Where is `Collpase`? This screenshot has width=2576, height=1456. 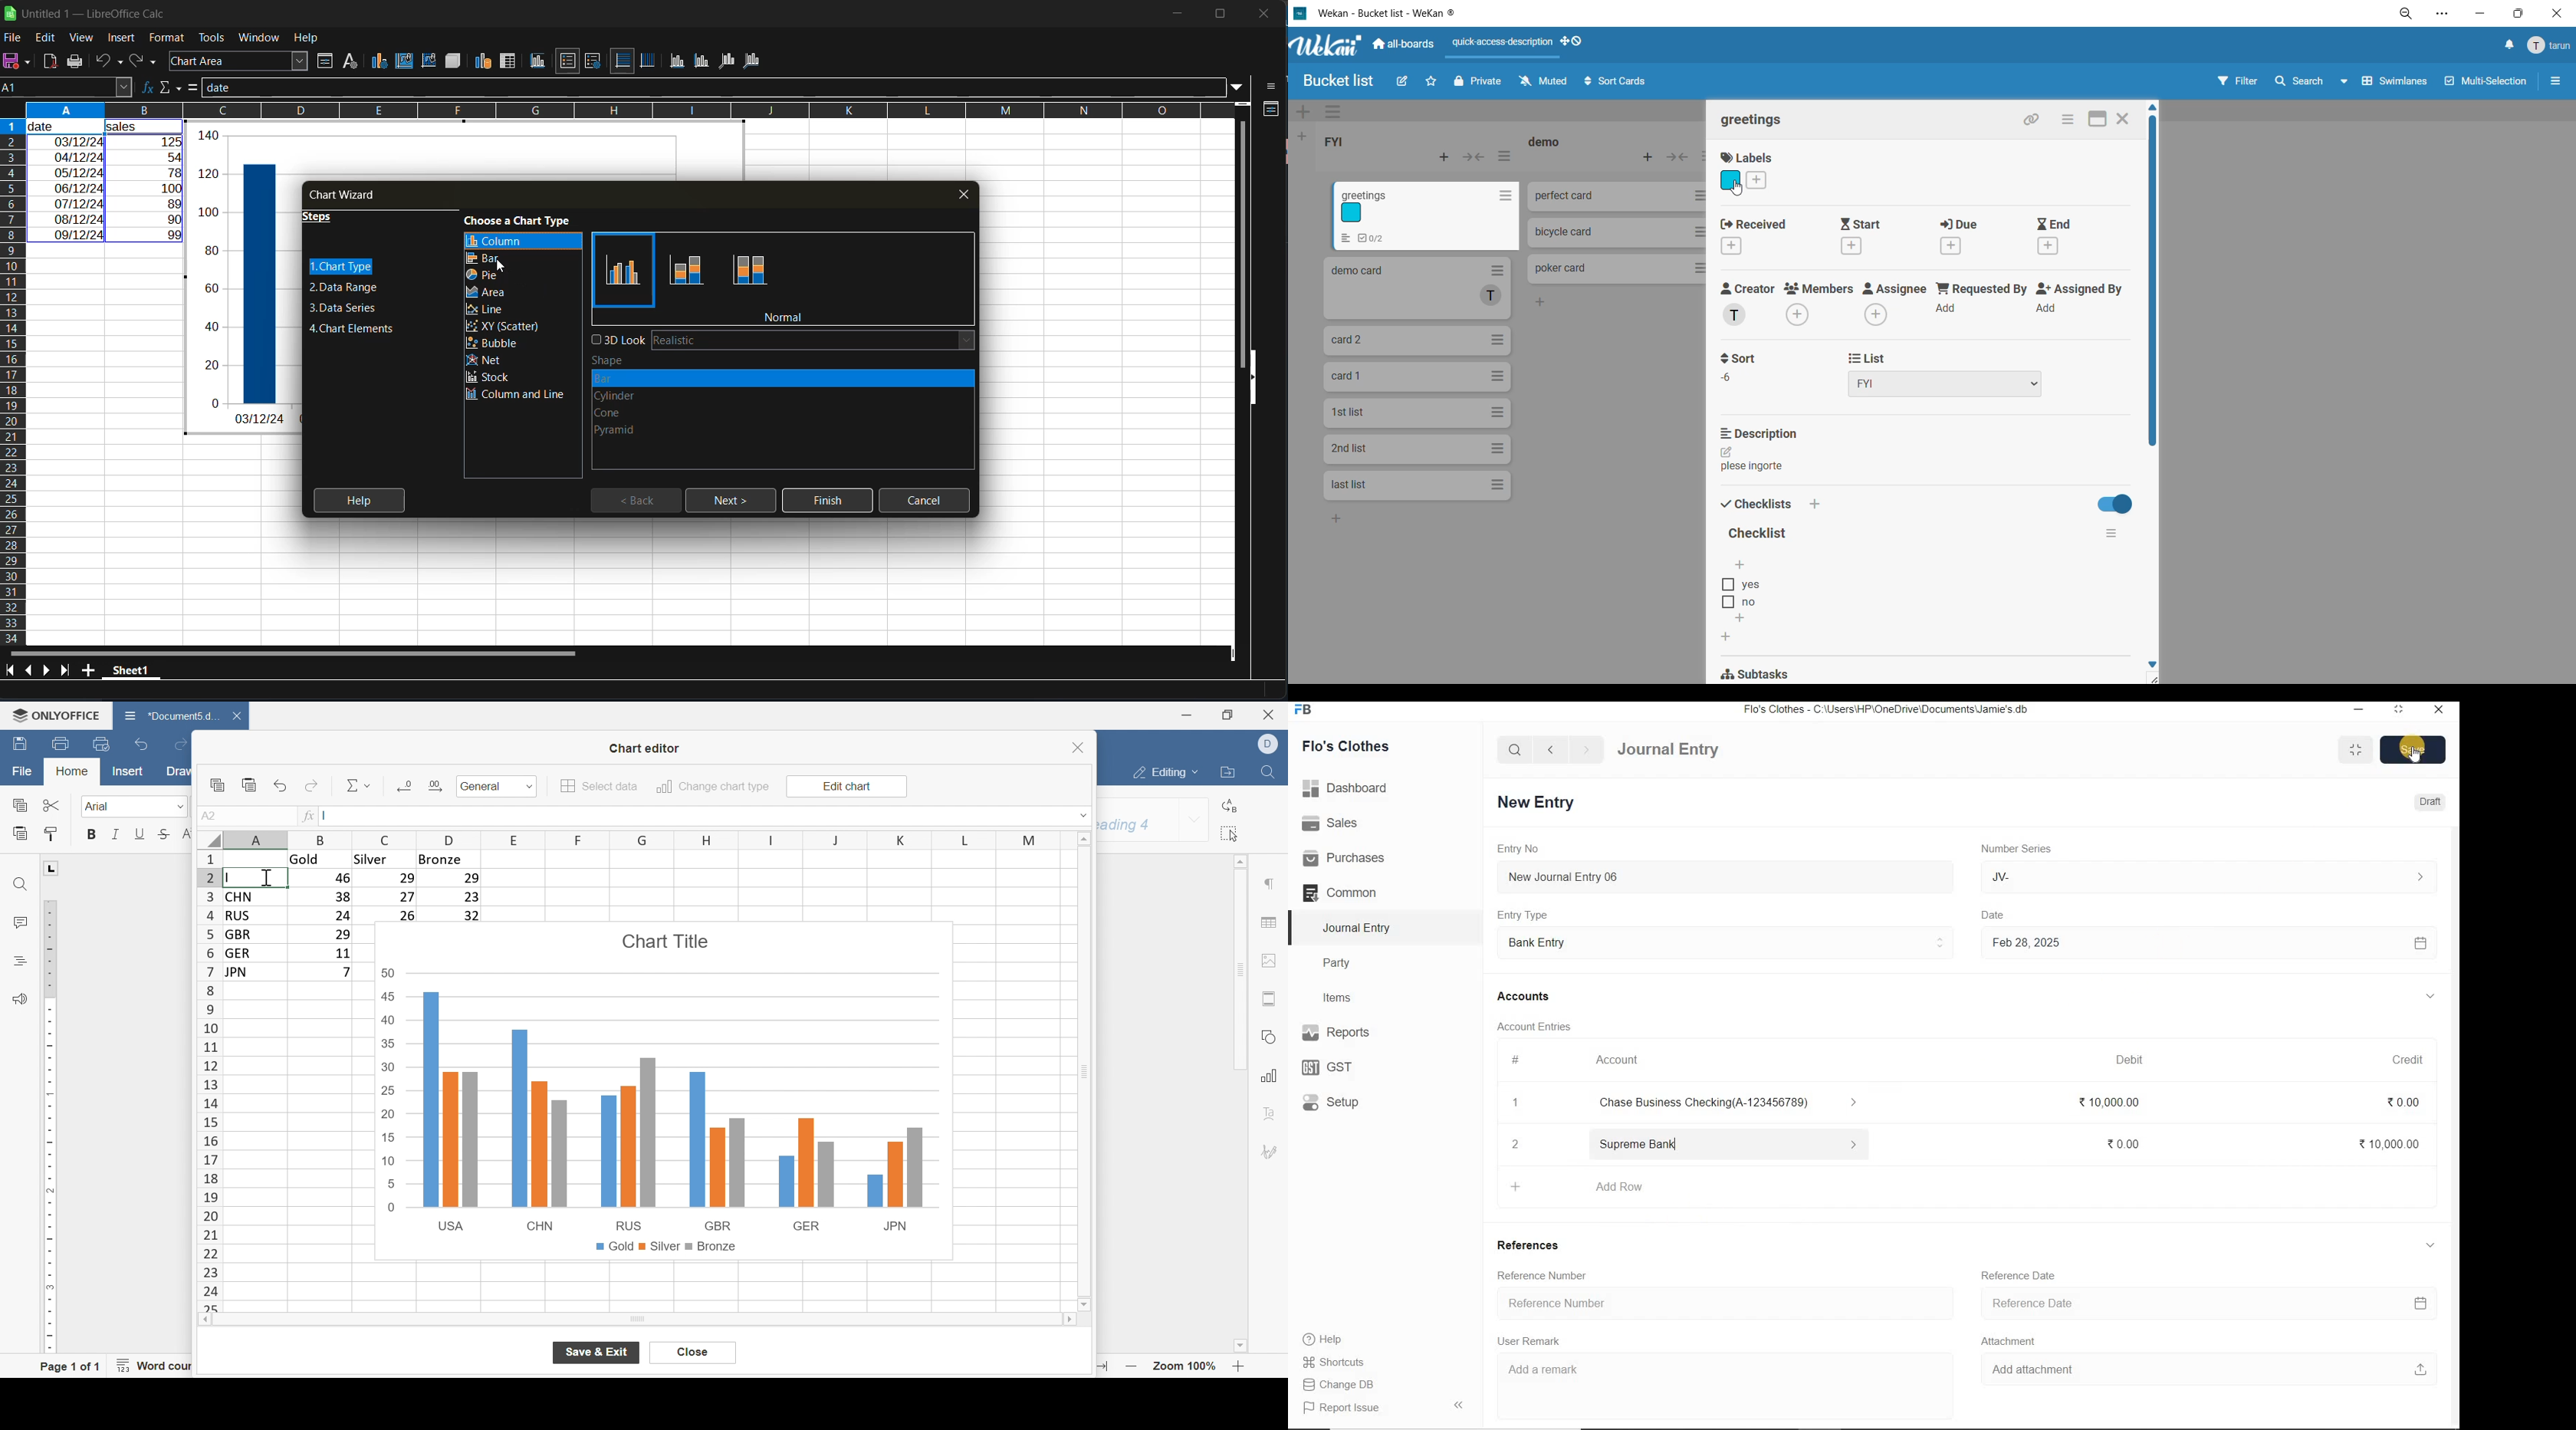 Collpase is located at coordinates (1458, 1404).